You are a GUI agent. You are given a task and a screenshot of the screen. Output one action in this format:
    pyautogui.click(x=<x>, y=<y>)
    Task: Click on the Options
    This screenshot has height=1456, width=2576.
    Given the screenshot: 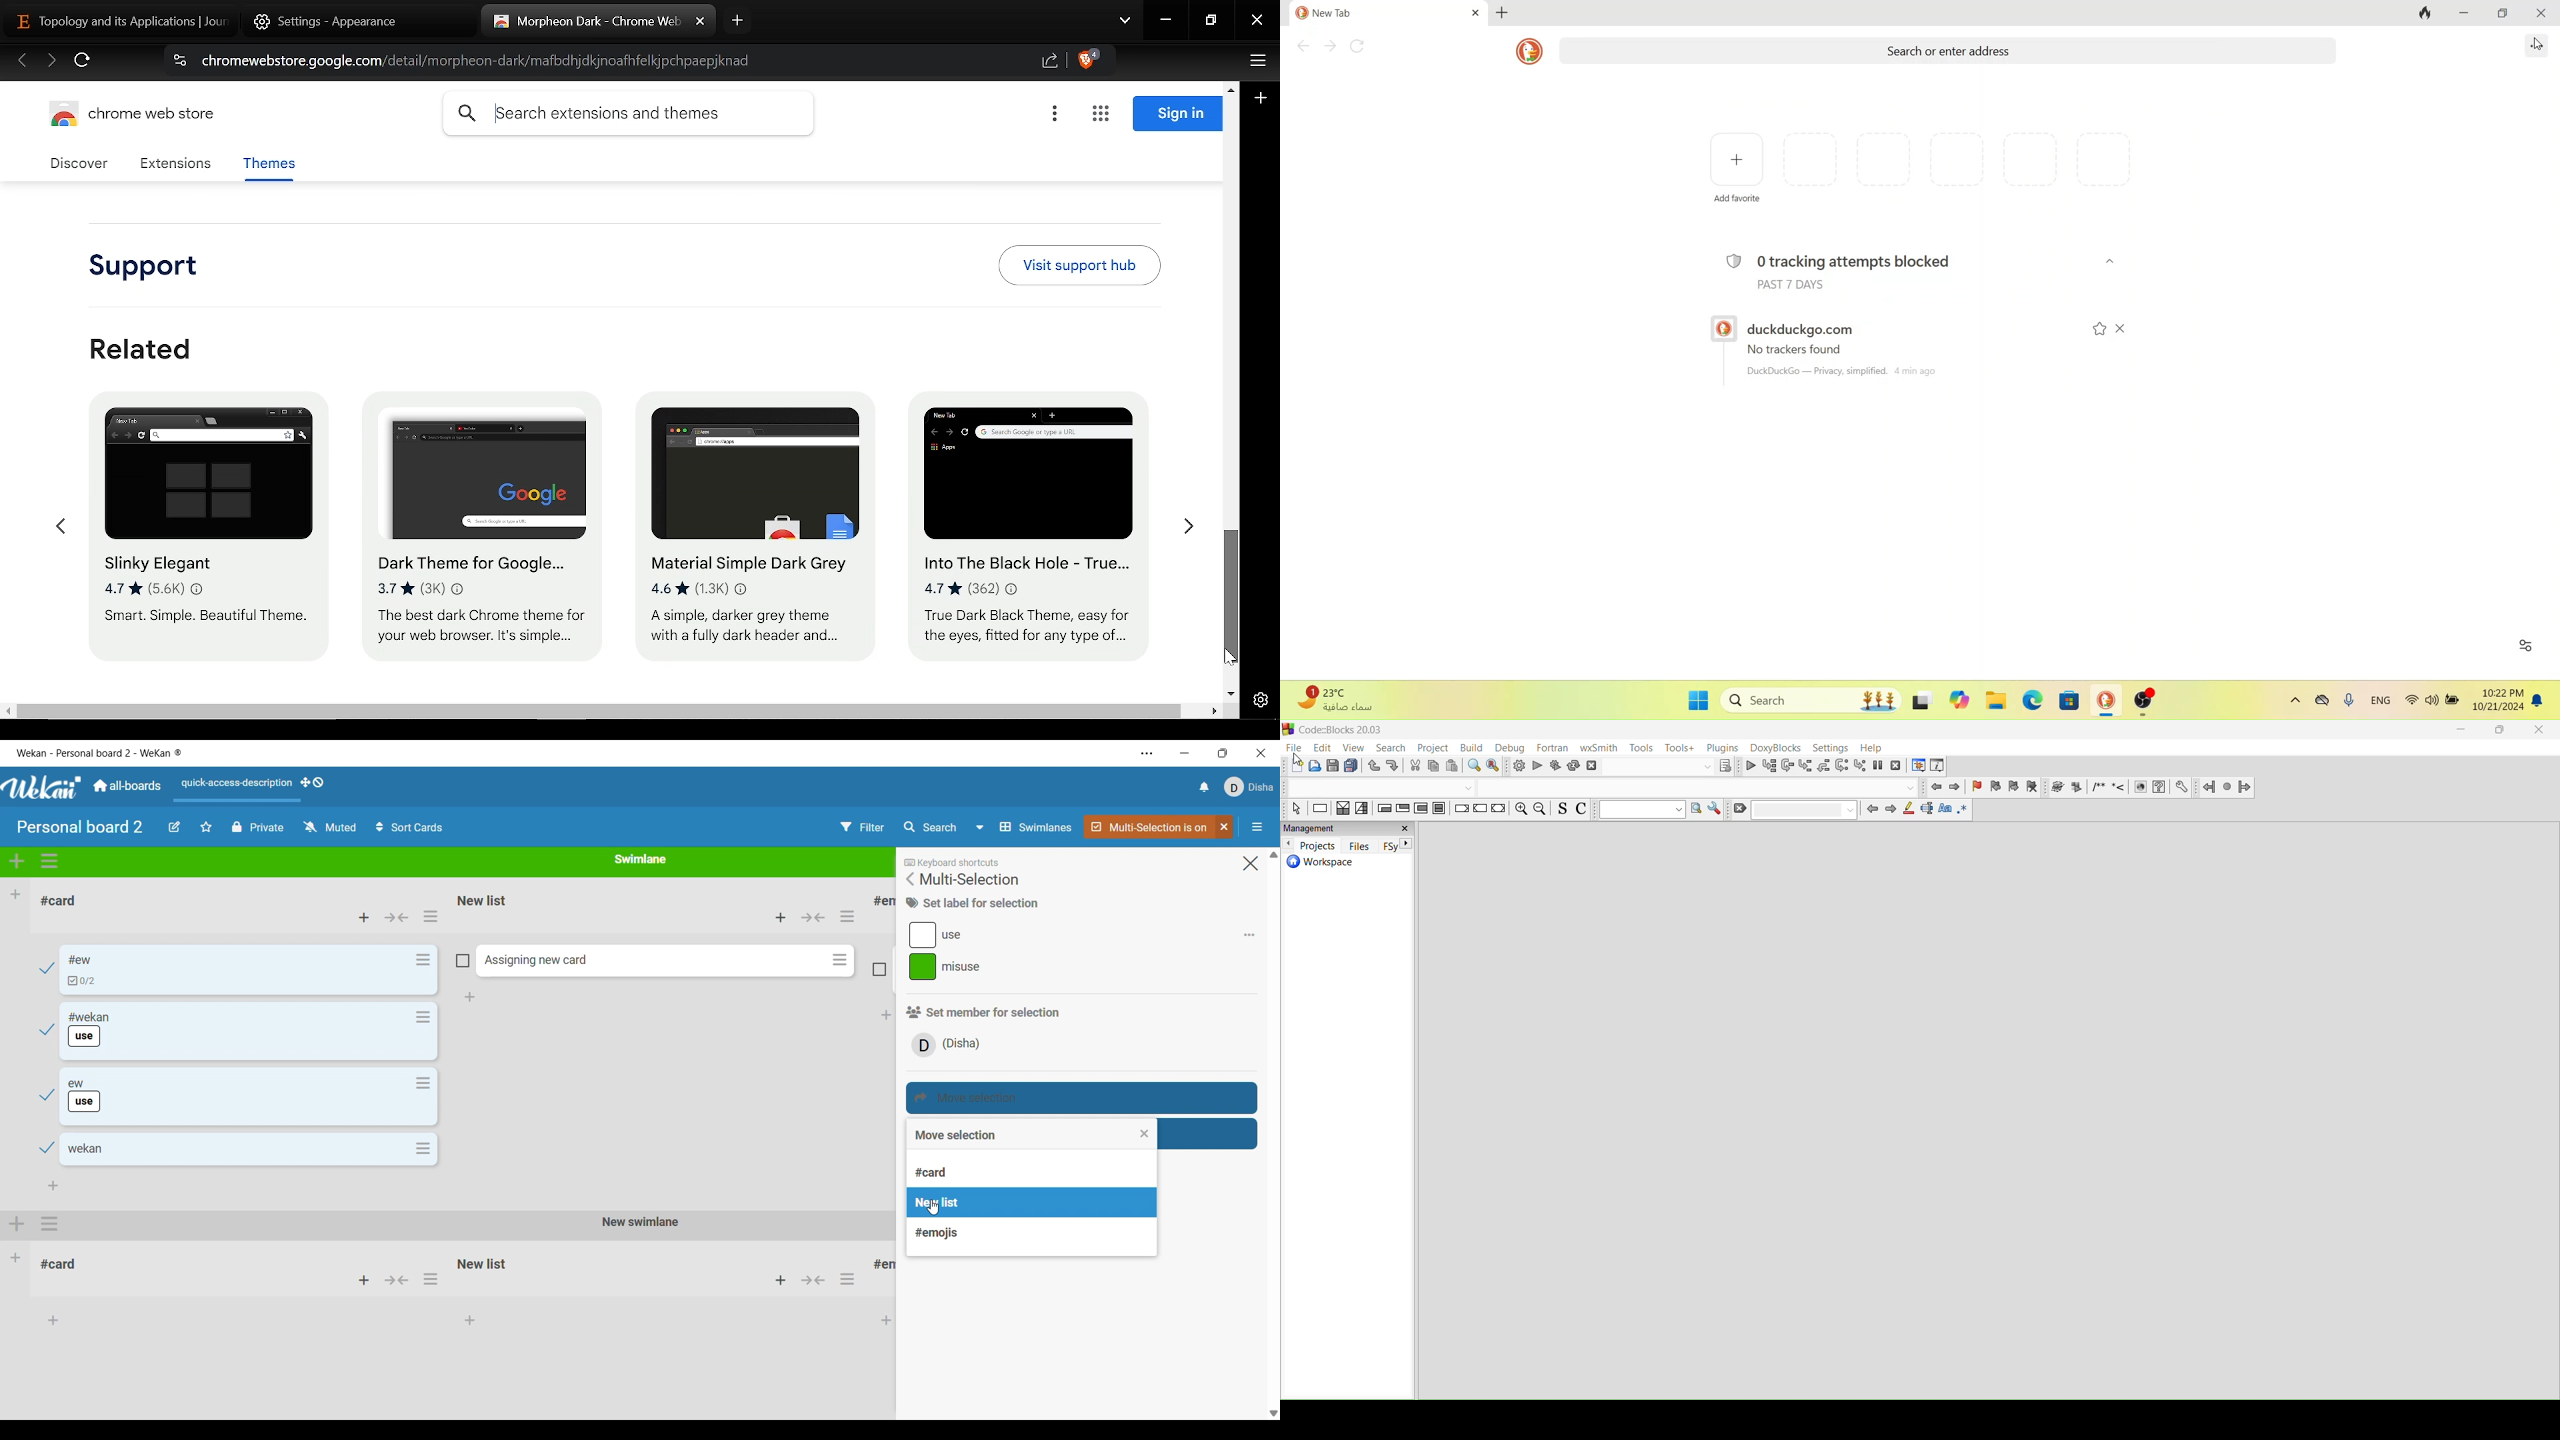 What is the action you would take?
    pyautogui.click(x=1054, y=115)
    